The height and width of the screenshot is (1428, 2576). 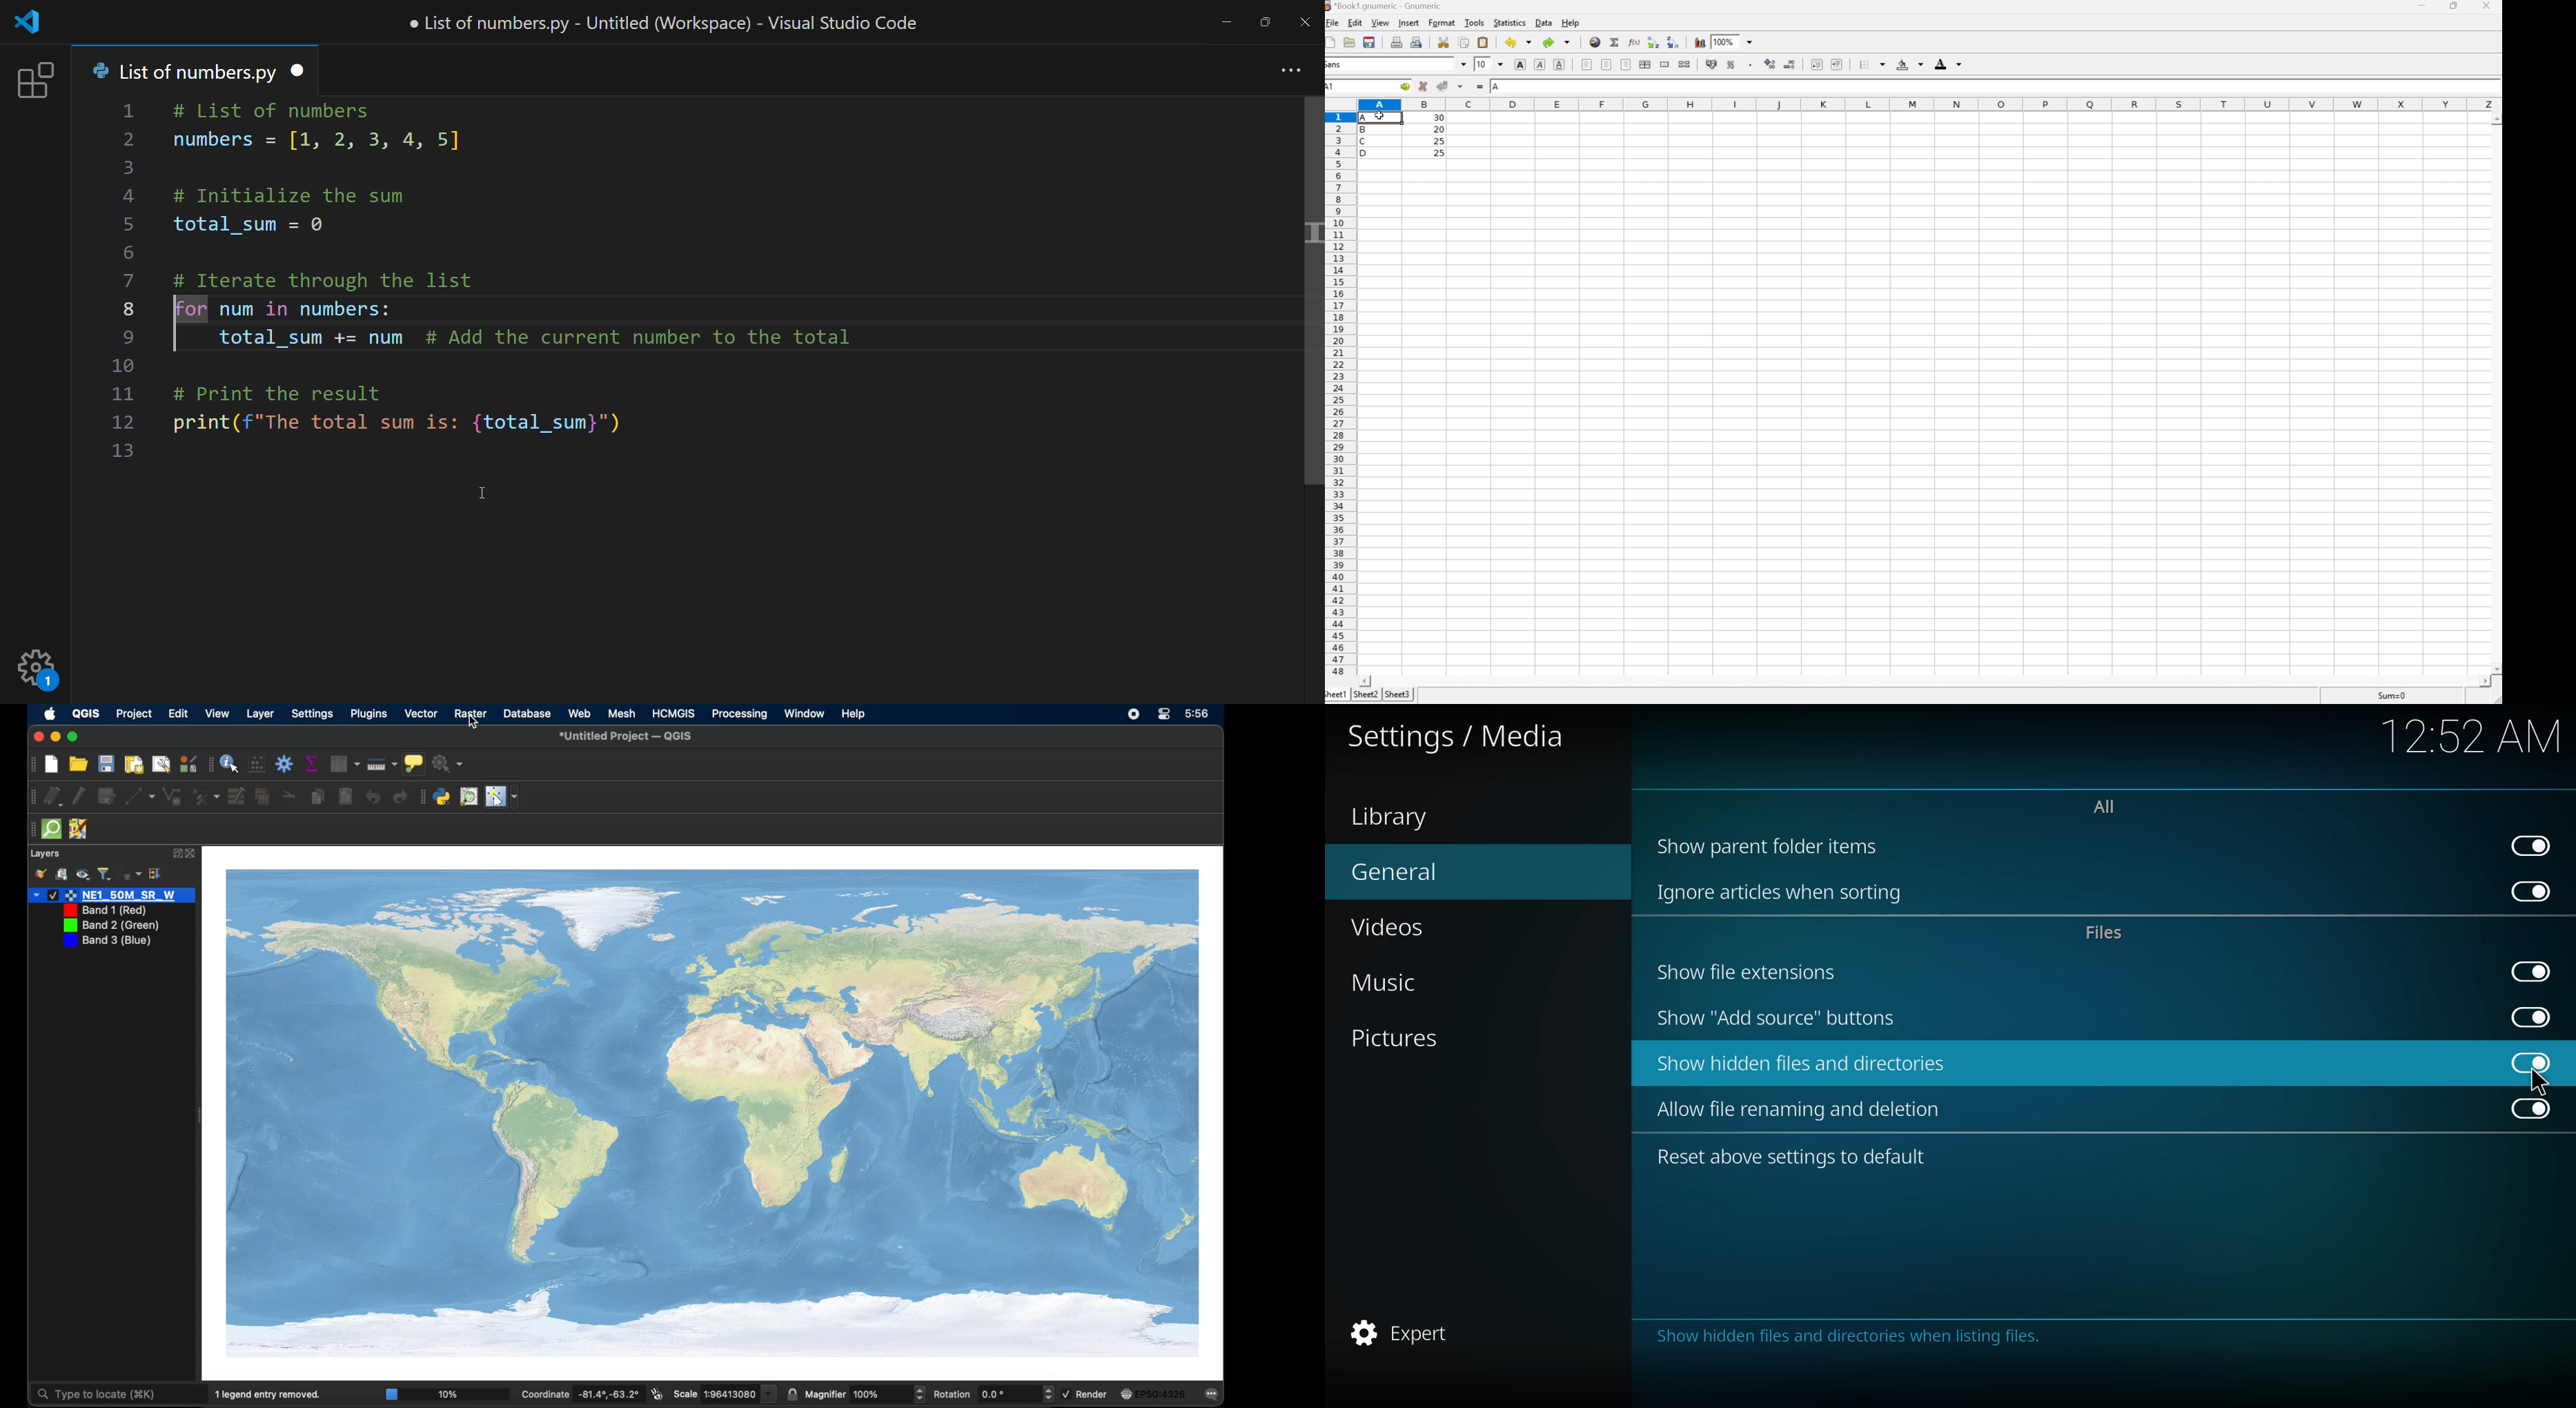 I want to click on 25, so click(x=1441, y=153).